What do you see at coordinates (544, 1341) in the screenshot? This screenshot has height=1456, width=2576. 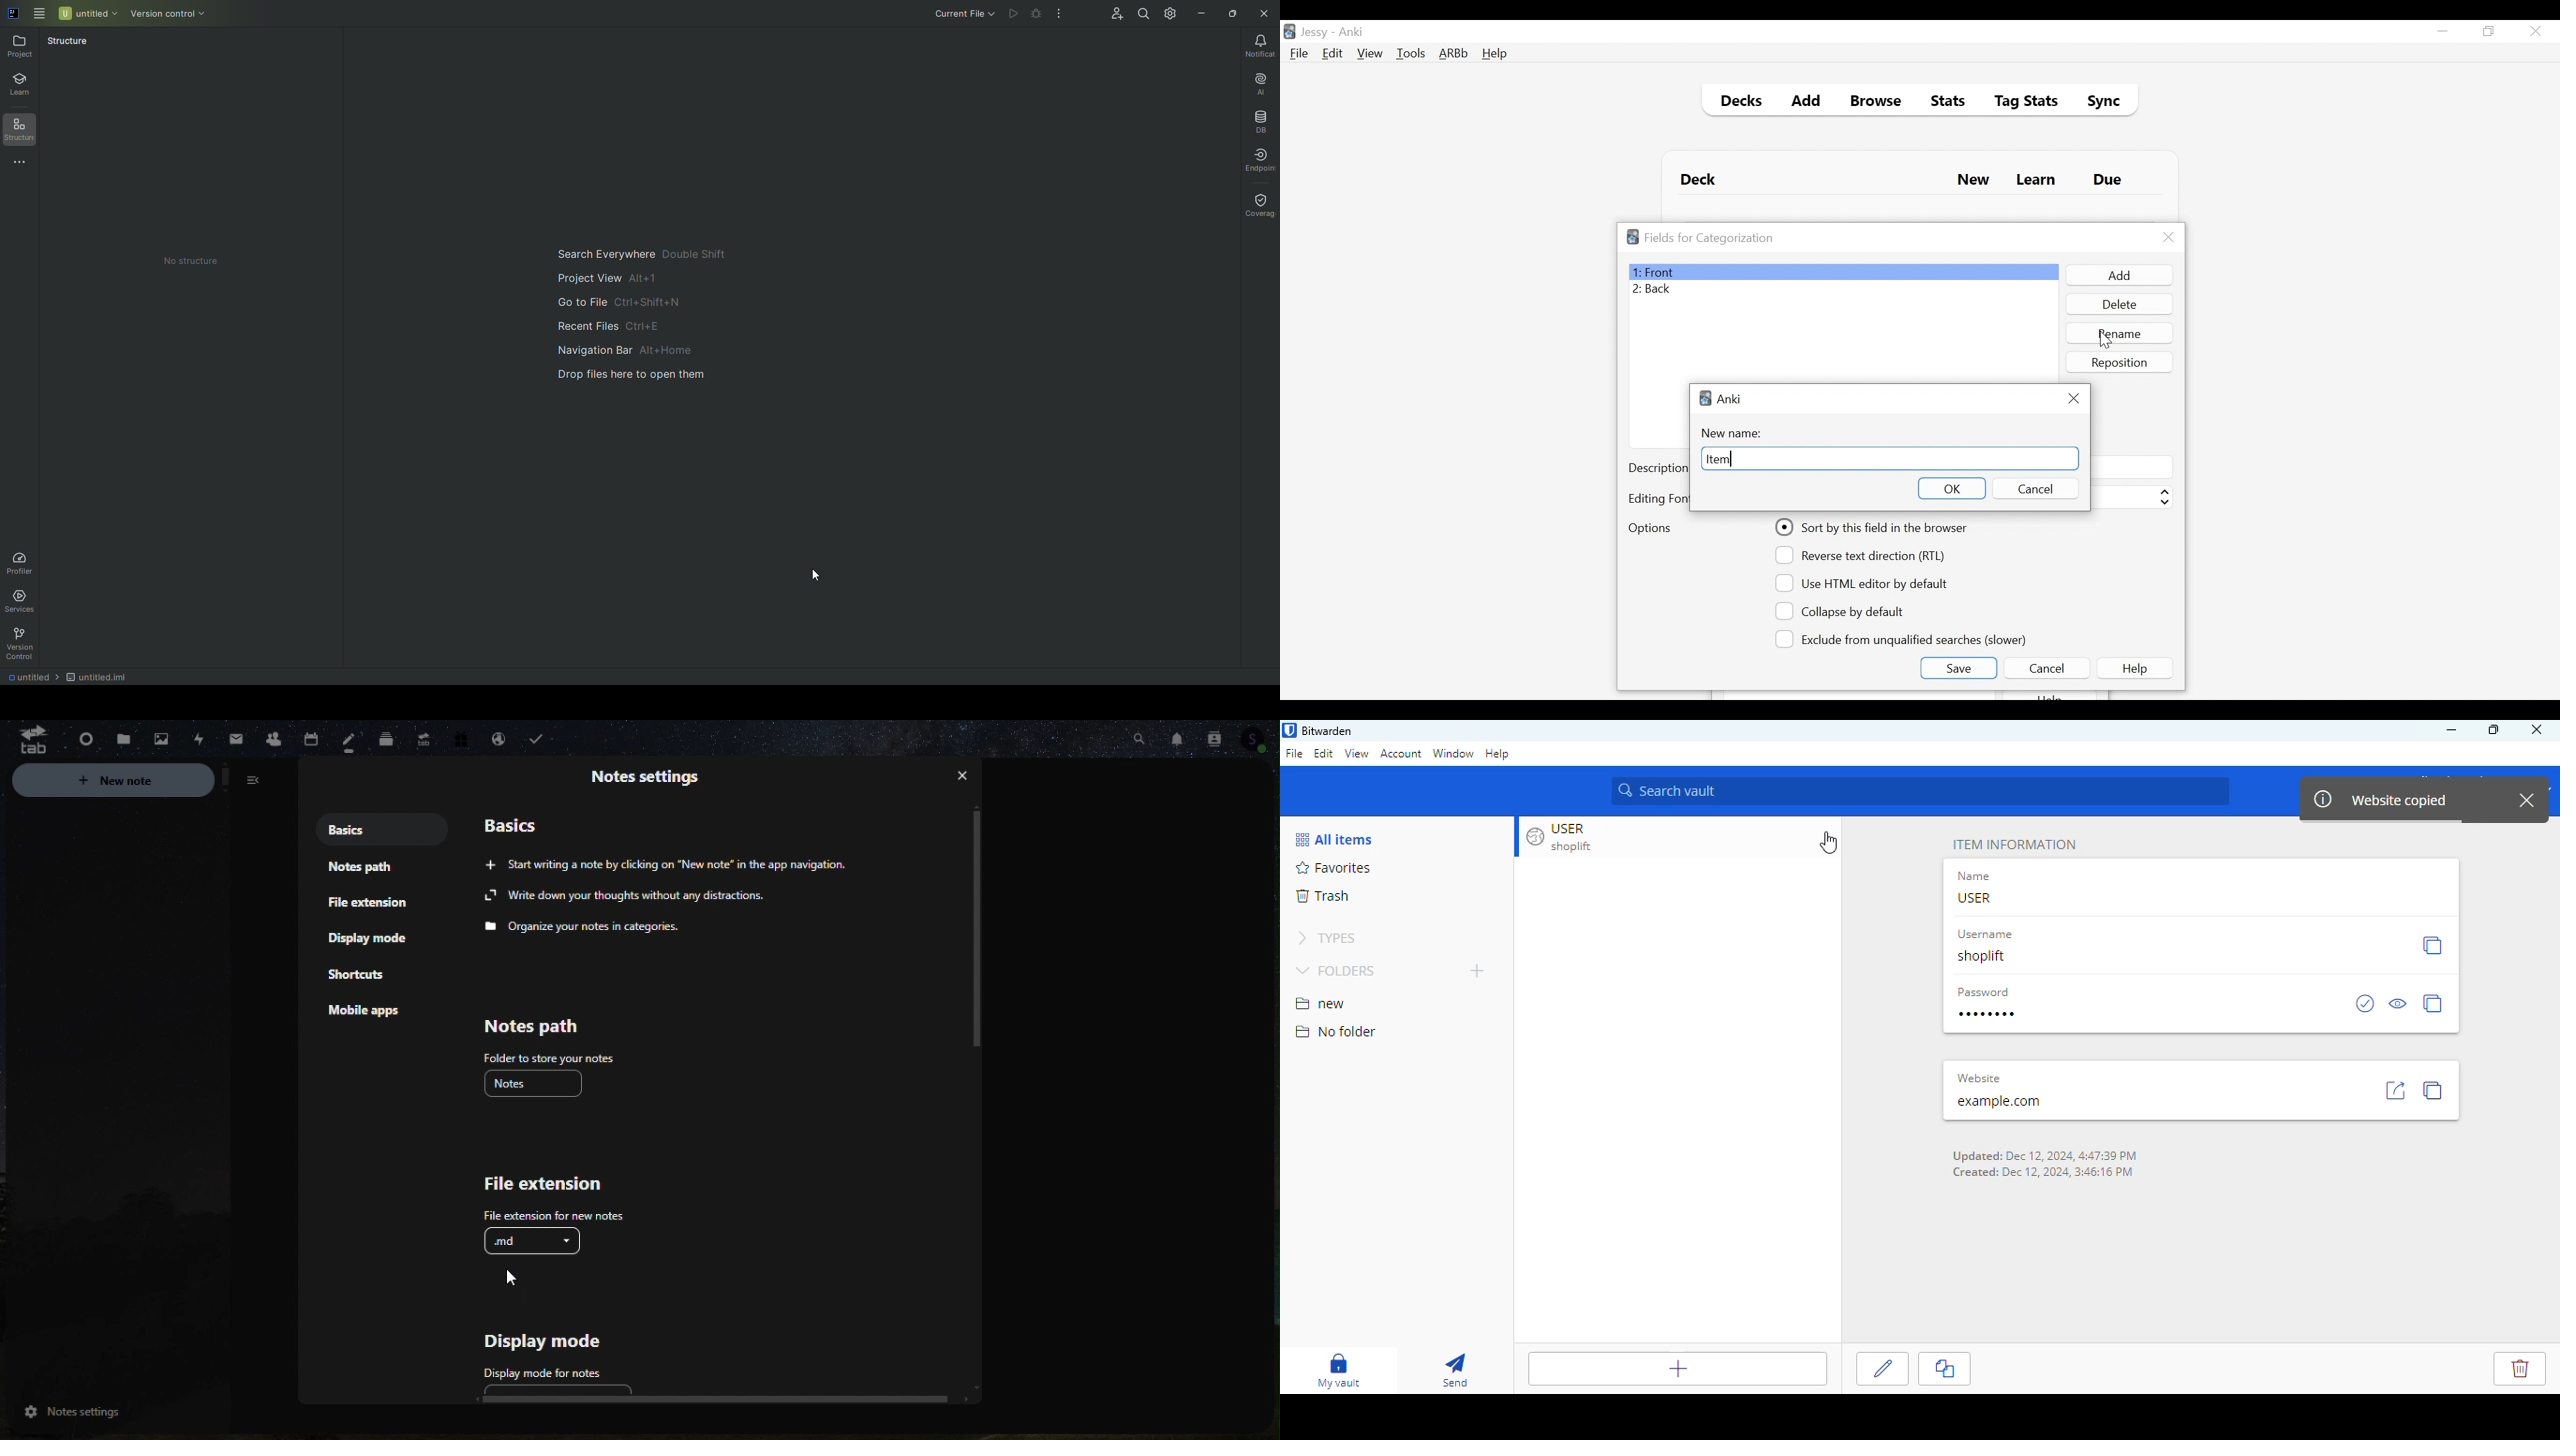 I see `Display mode` at bounding box center [544, 1341].